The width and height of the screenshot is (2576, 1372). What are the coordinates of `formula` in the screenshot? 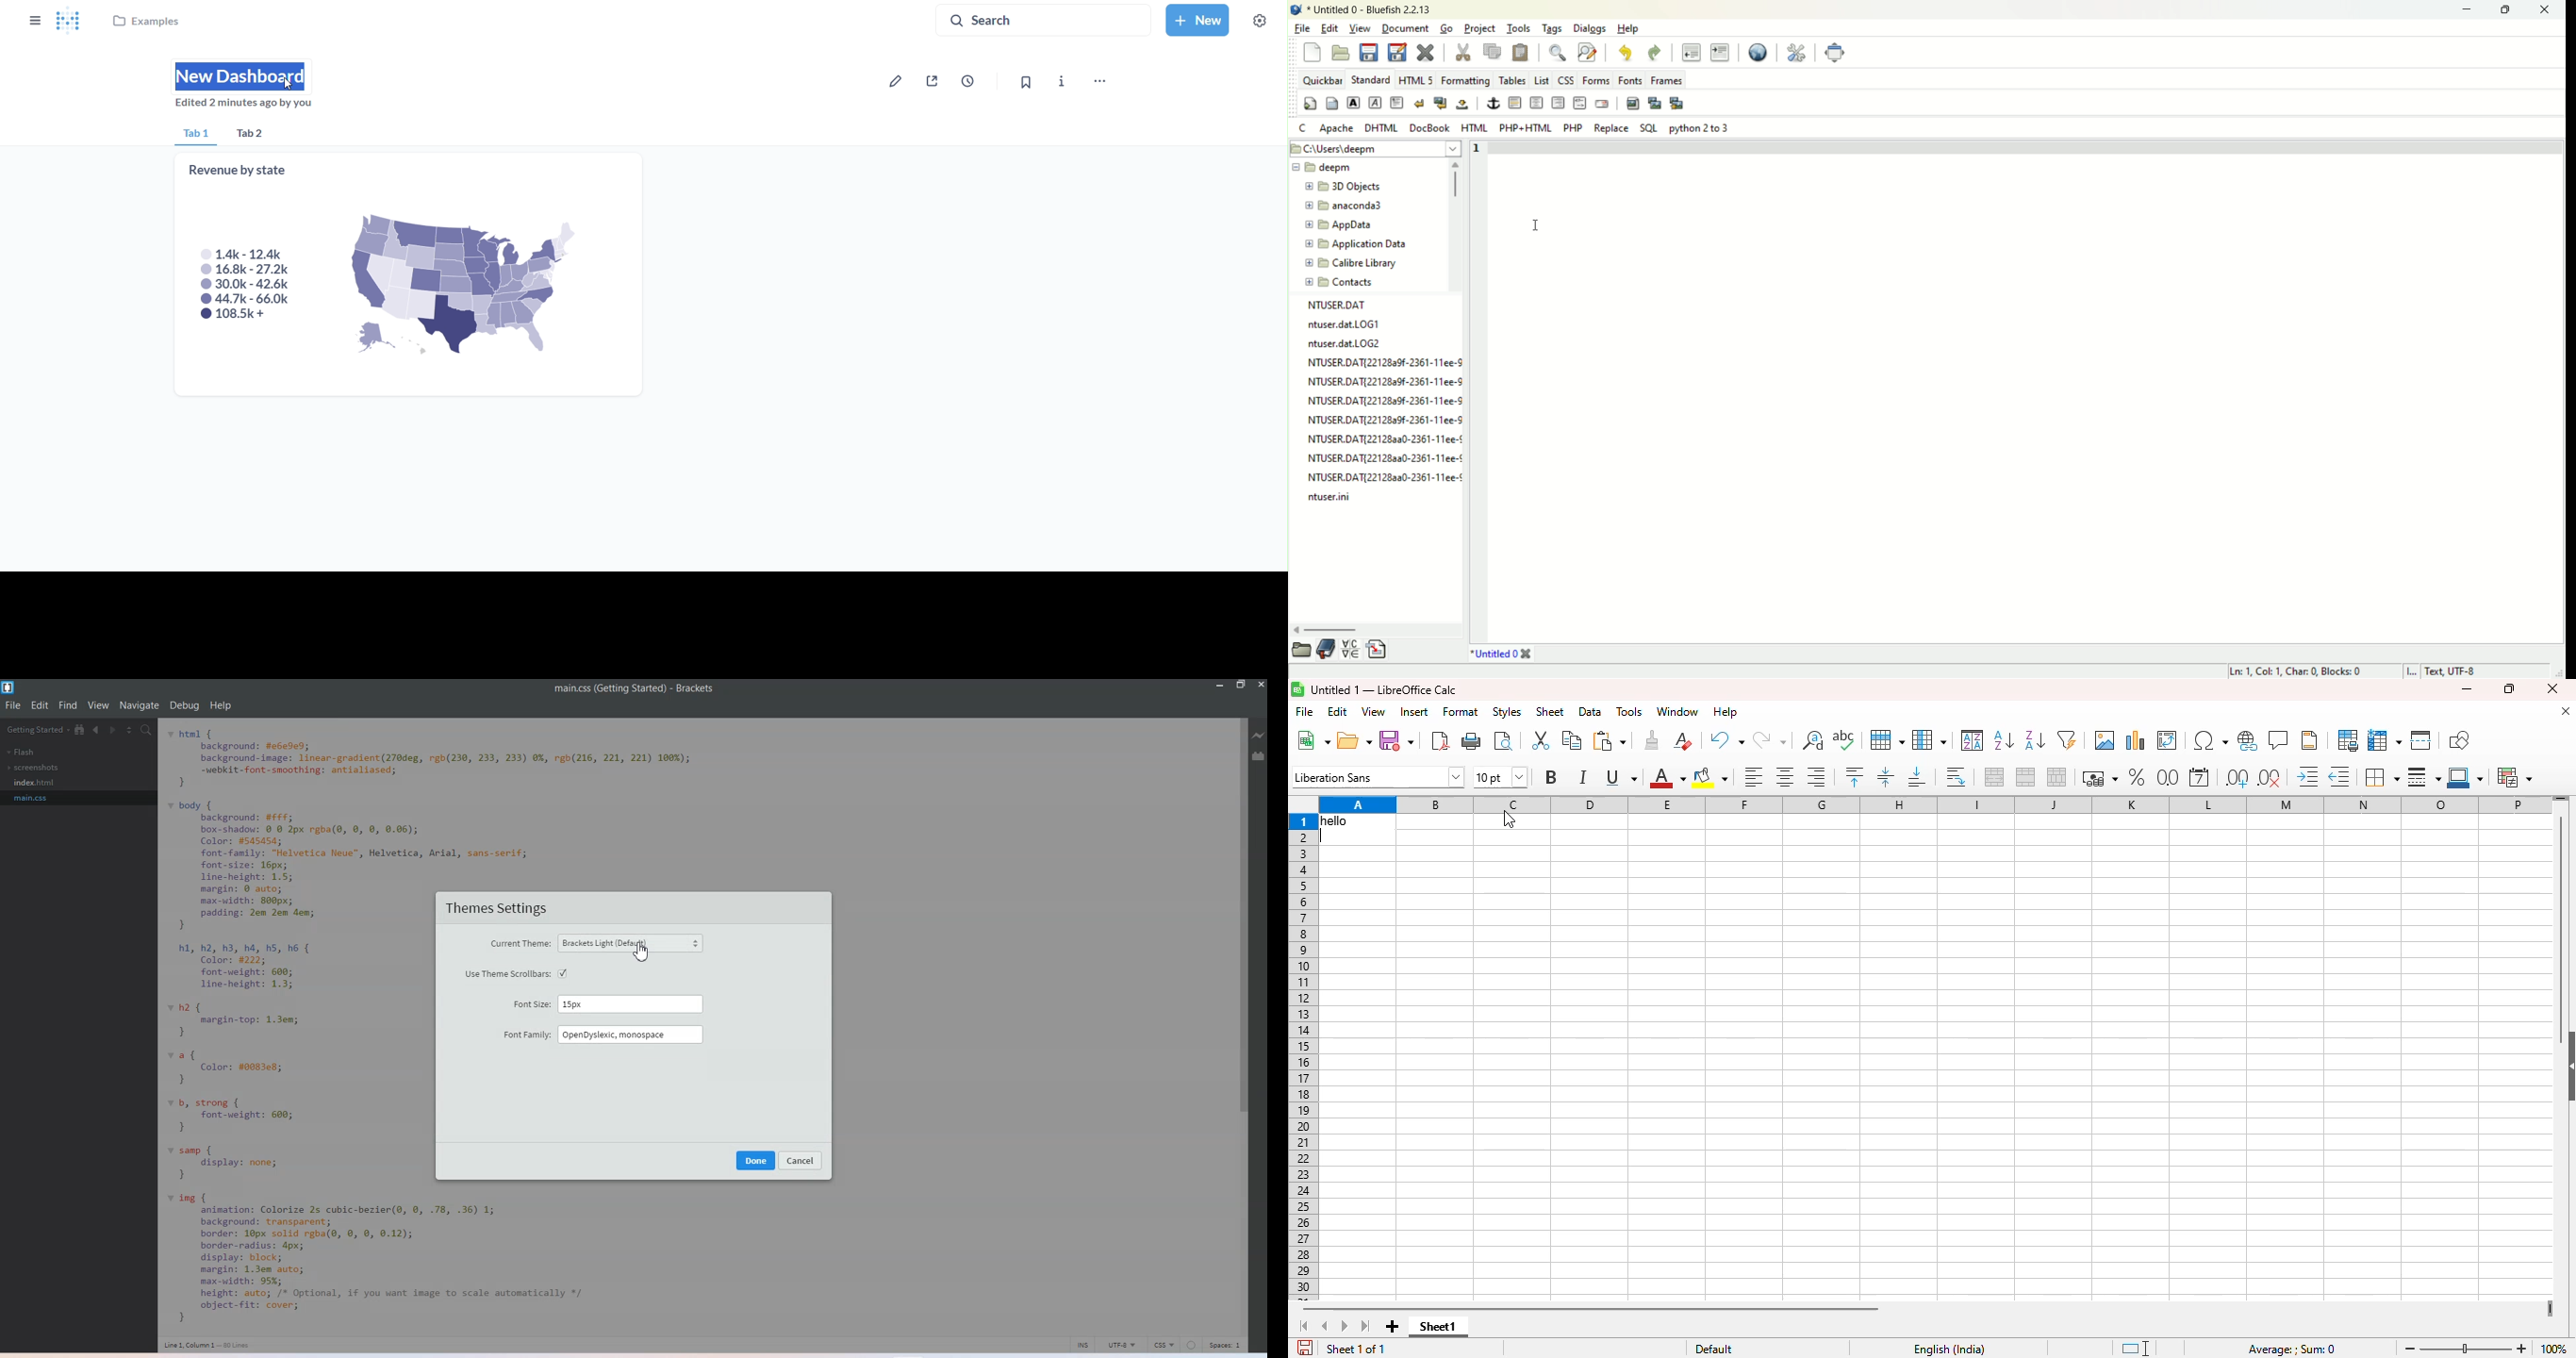 It's located at (2292, 1350).